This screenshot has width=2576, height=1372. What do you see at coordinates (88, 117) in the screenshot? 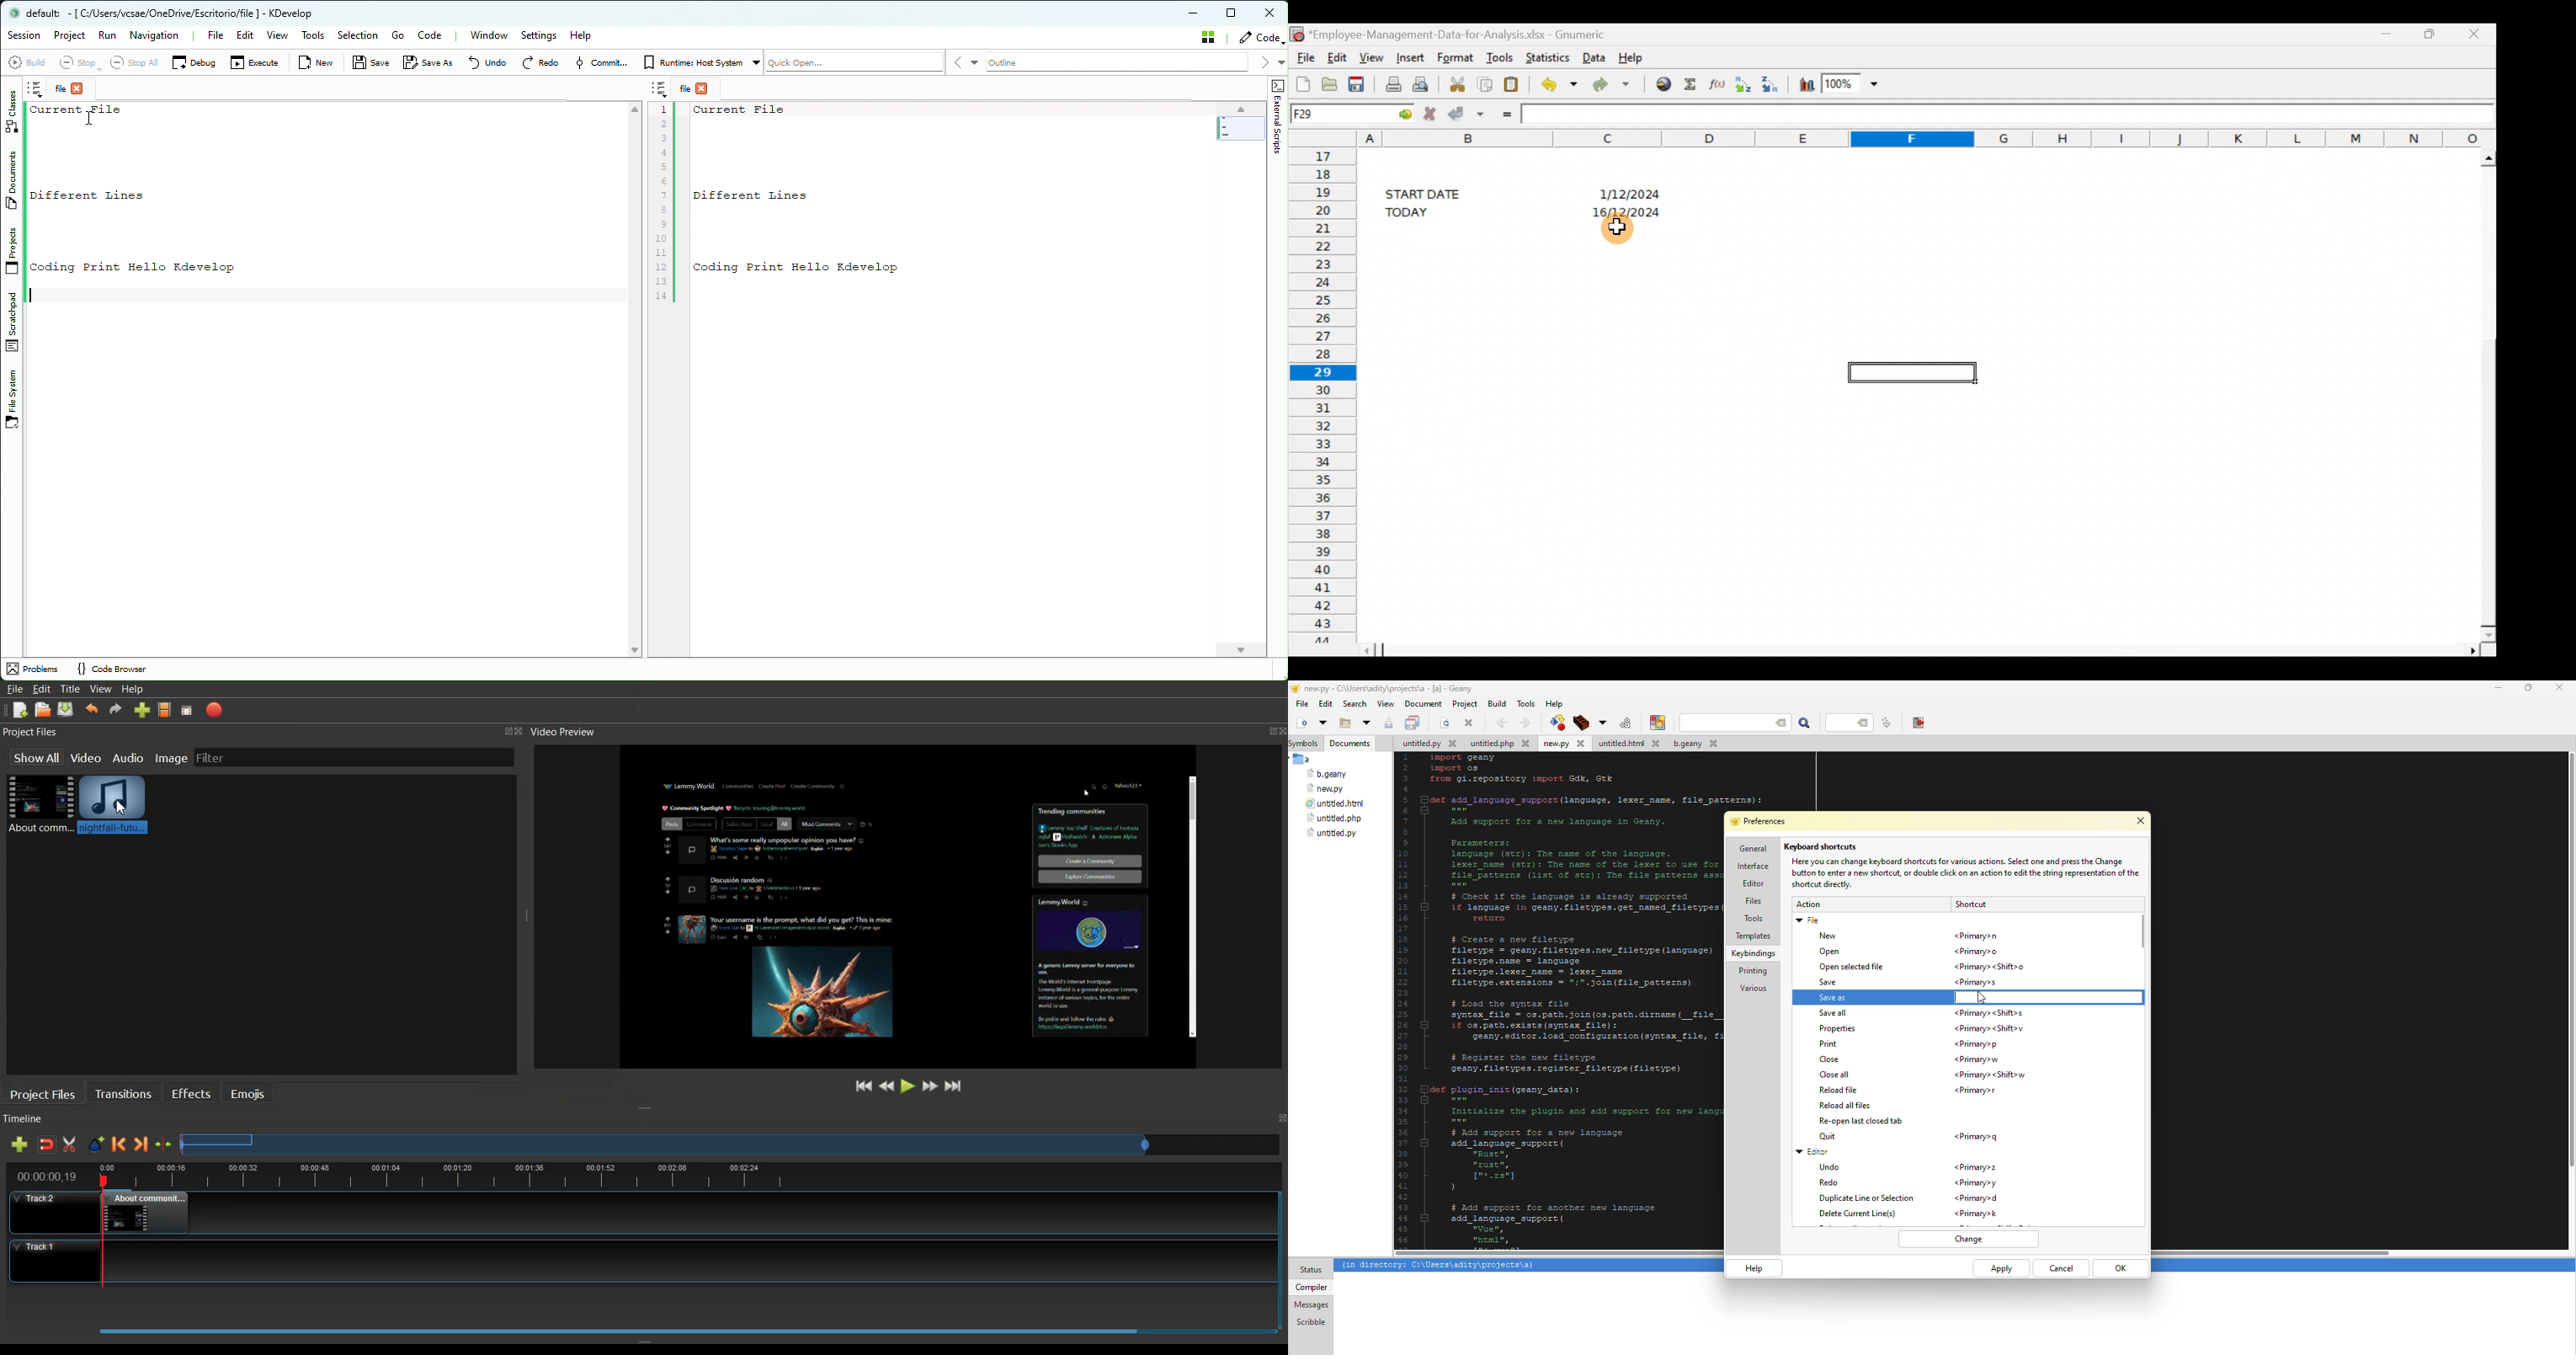
I see `Cursor` at bounding box center [88, 117].